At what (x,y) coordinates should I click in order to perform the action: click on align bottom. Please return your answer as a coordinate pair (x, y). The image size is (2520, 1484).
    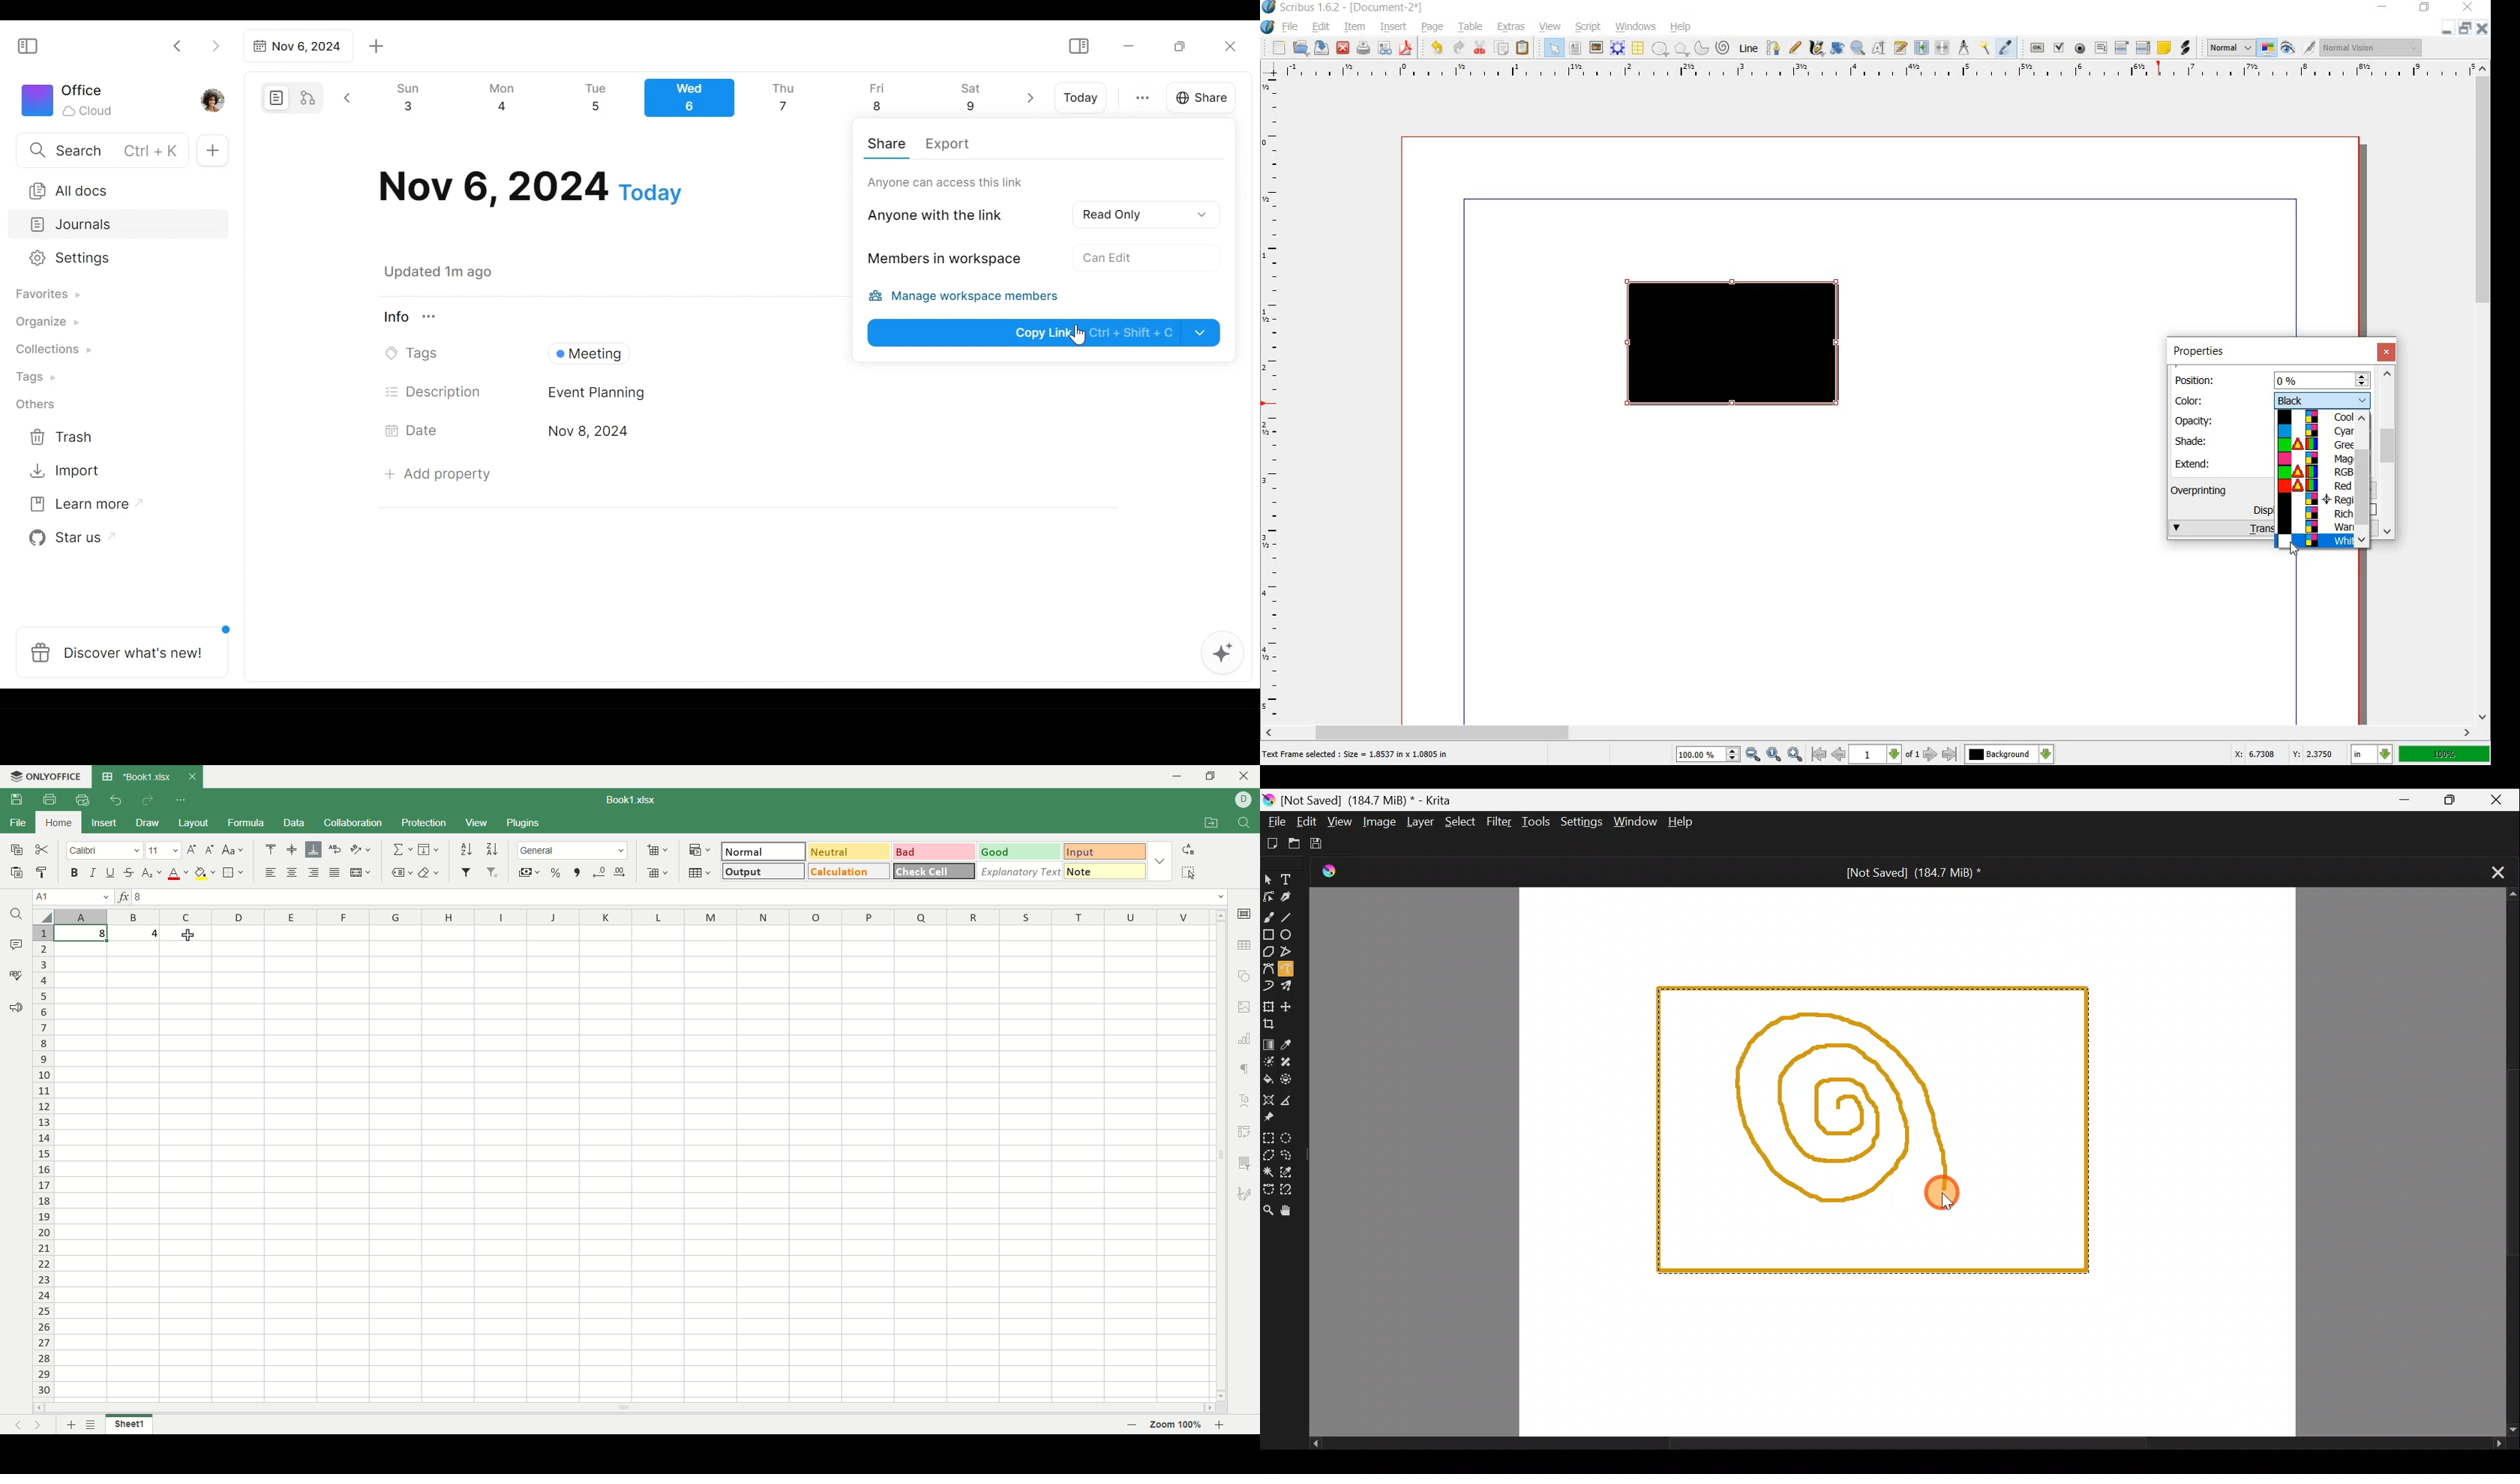
    Looking at the image, I should click on (314, 849).